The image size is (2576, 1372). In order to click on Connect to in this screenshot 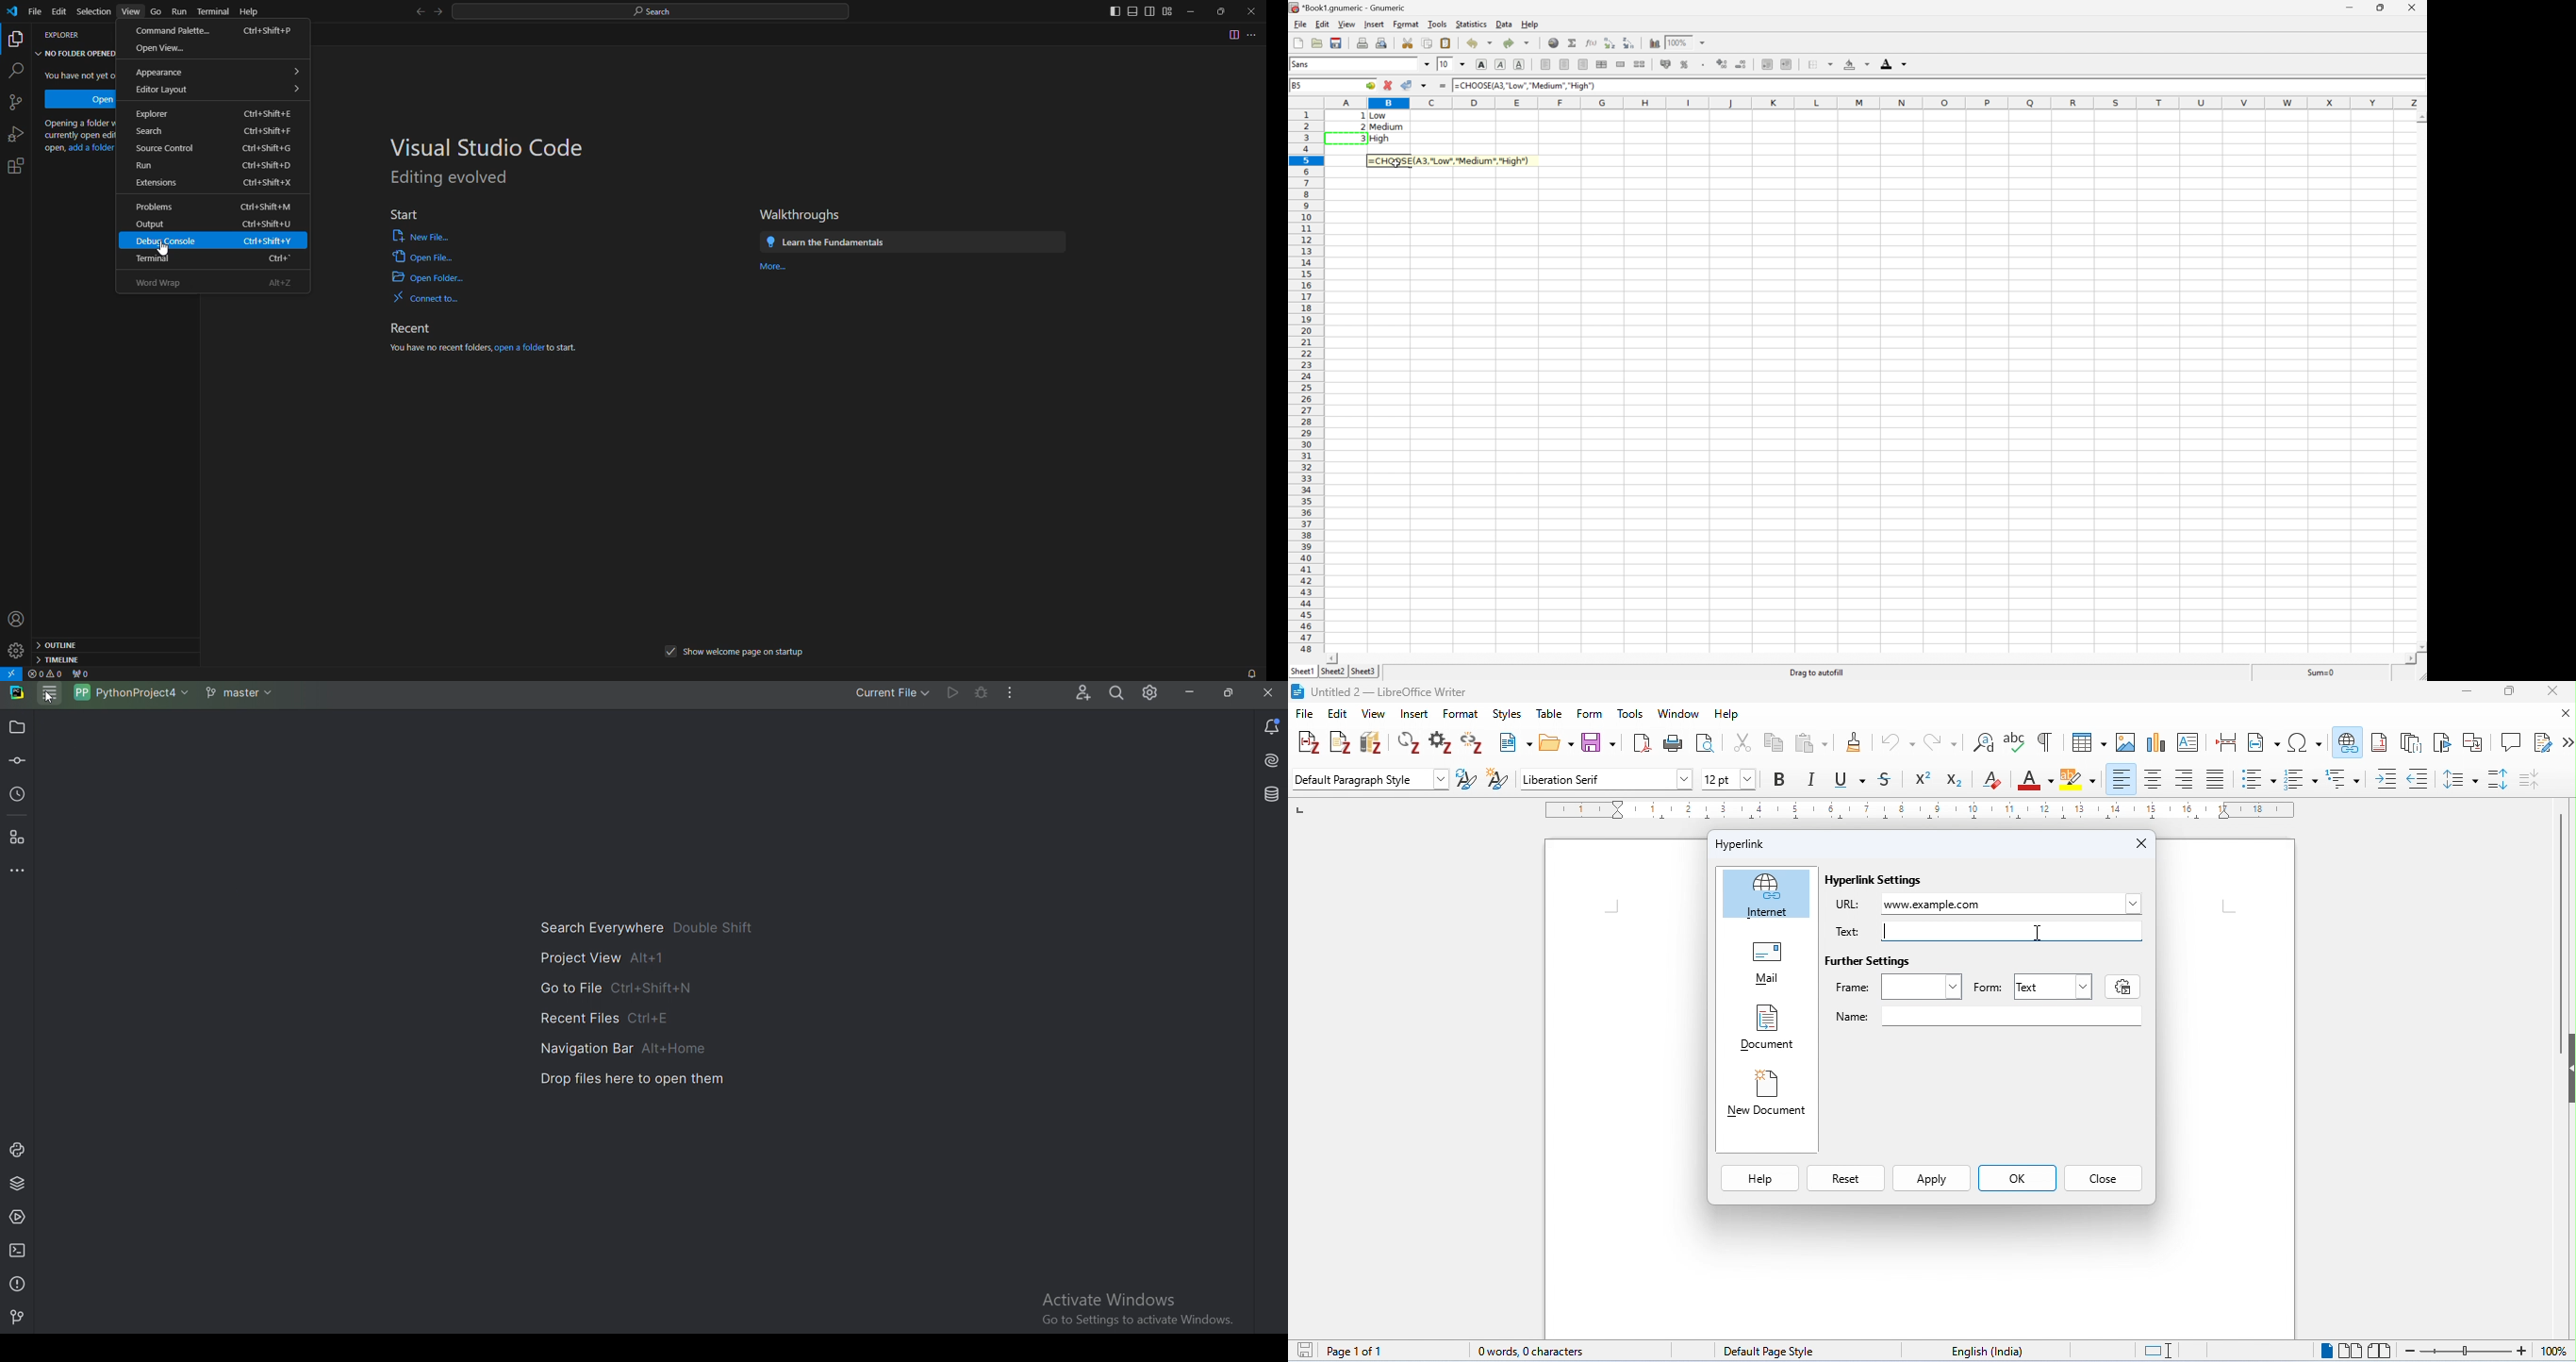, I will do `click(425, 297)`.